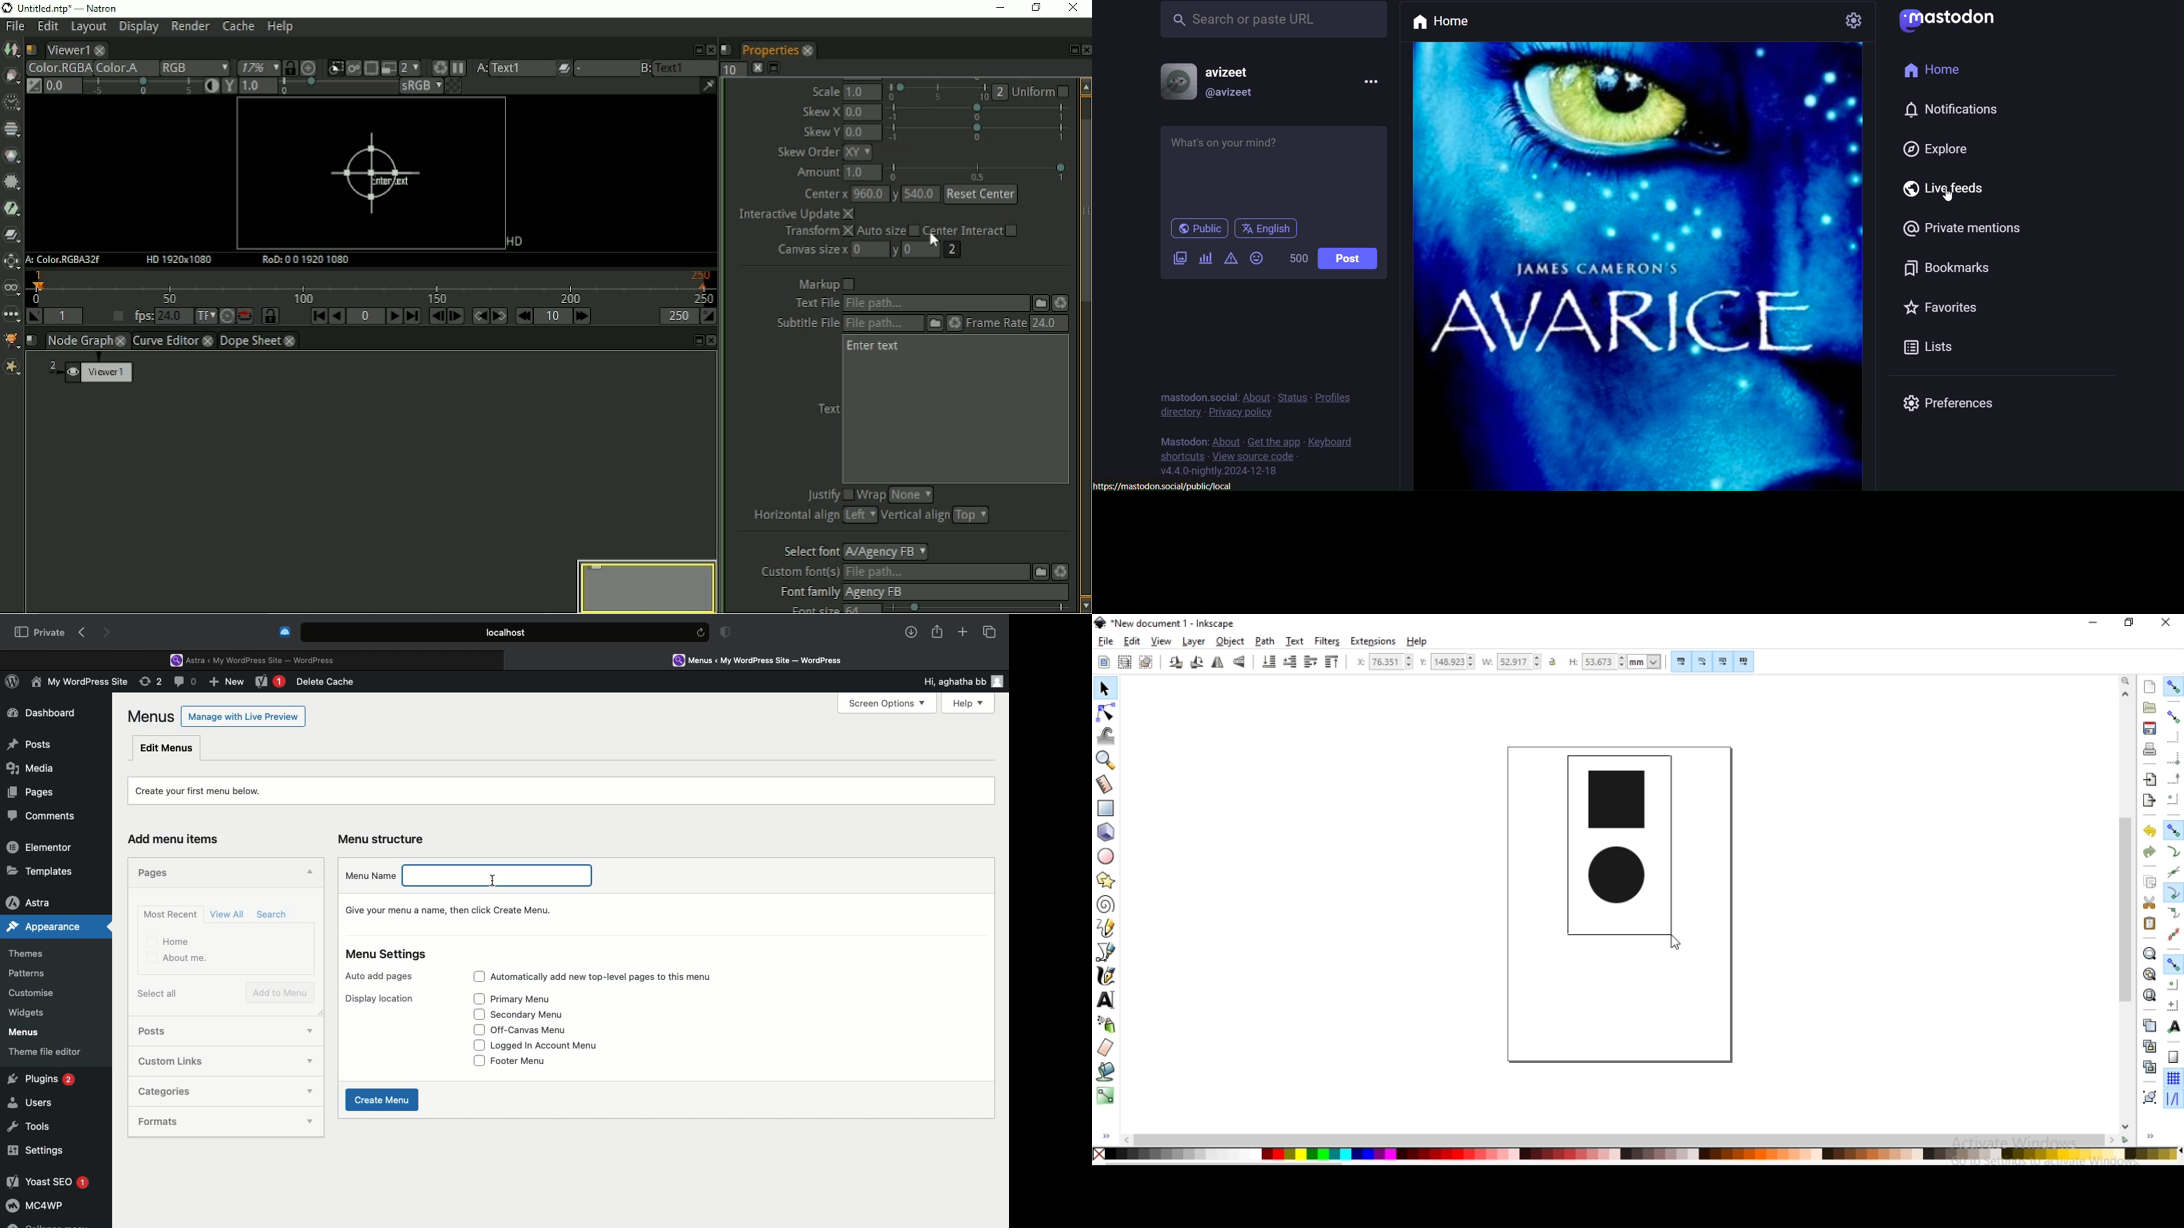  Describe the element at coordinates (1289, 392) in the screenshot. I see `status` at that location.